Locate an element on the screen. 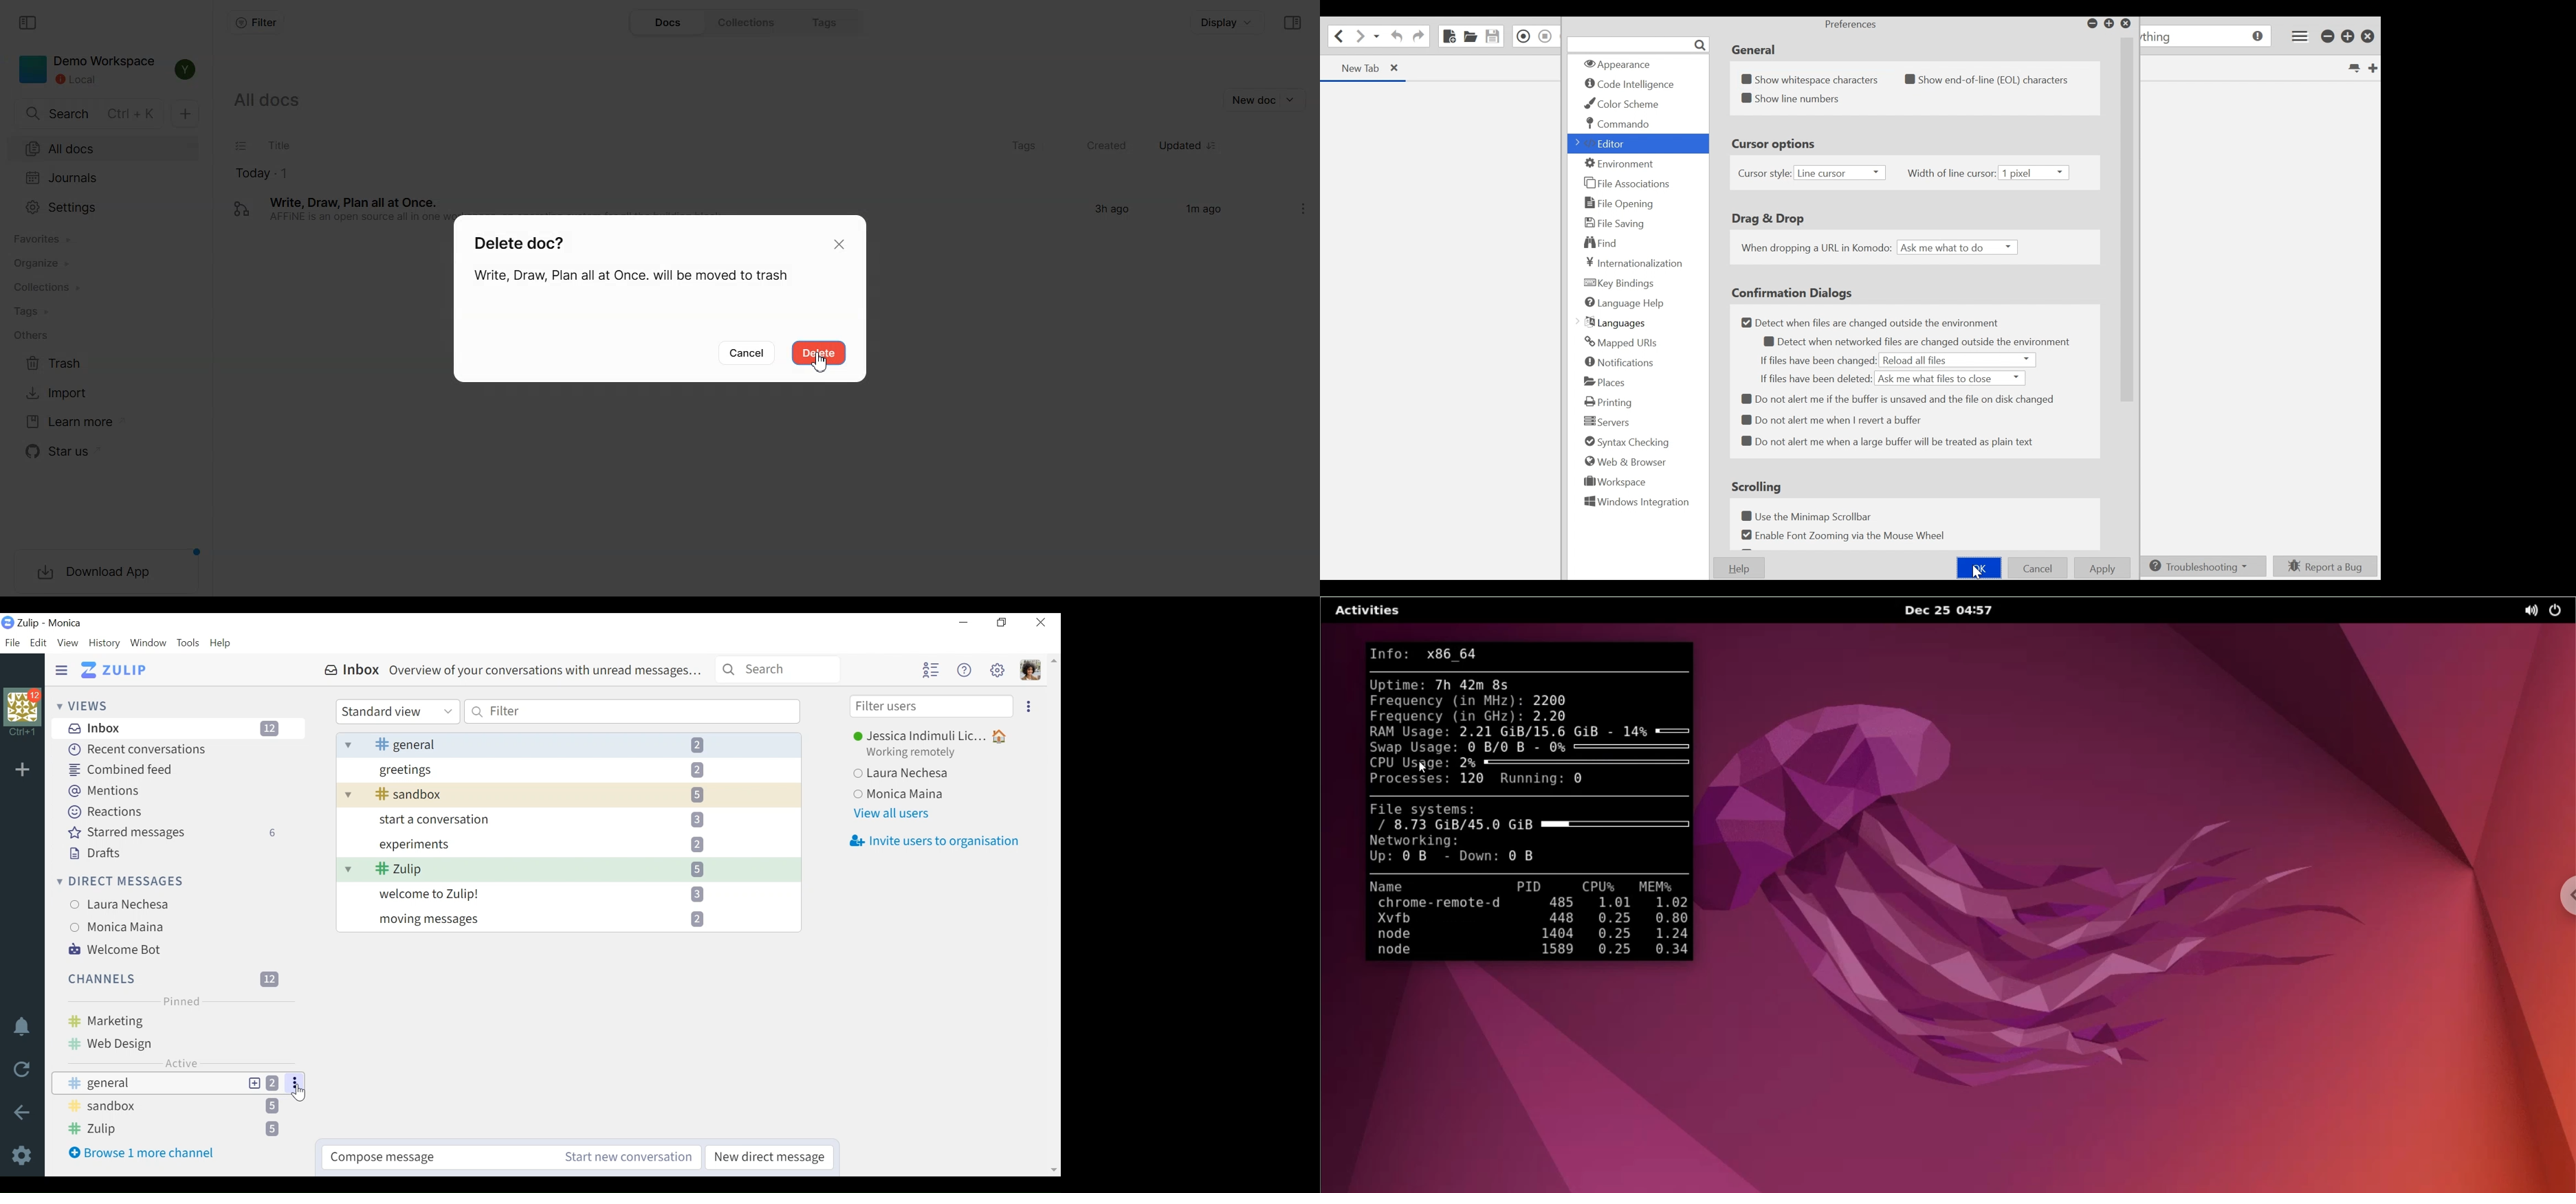  New topic is located at coordinates (254, 1083).